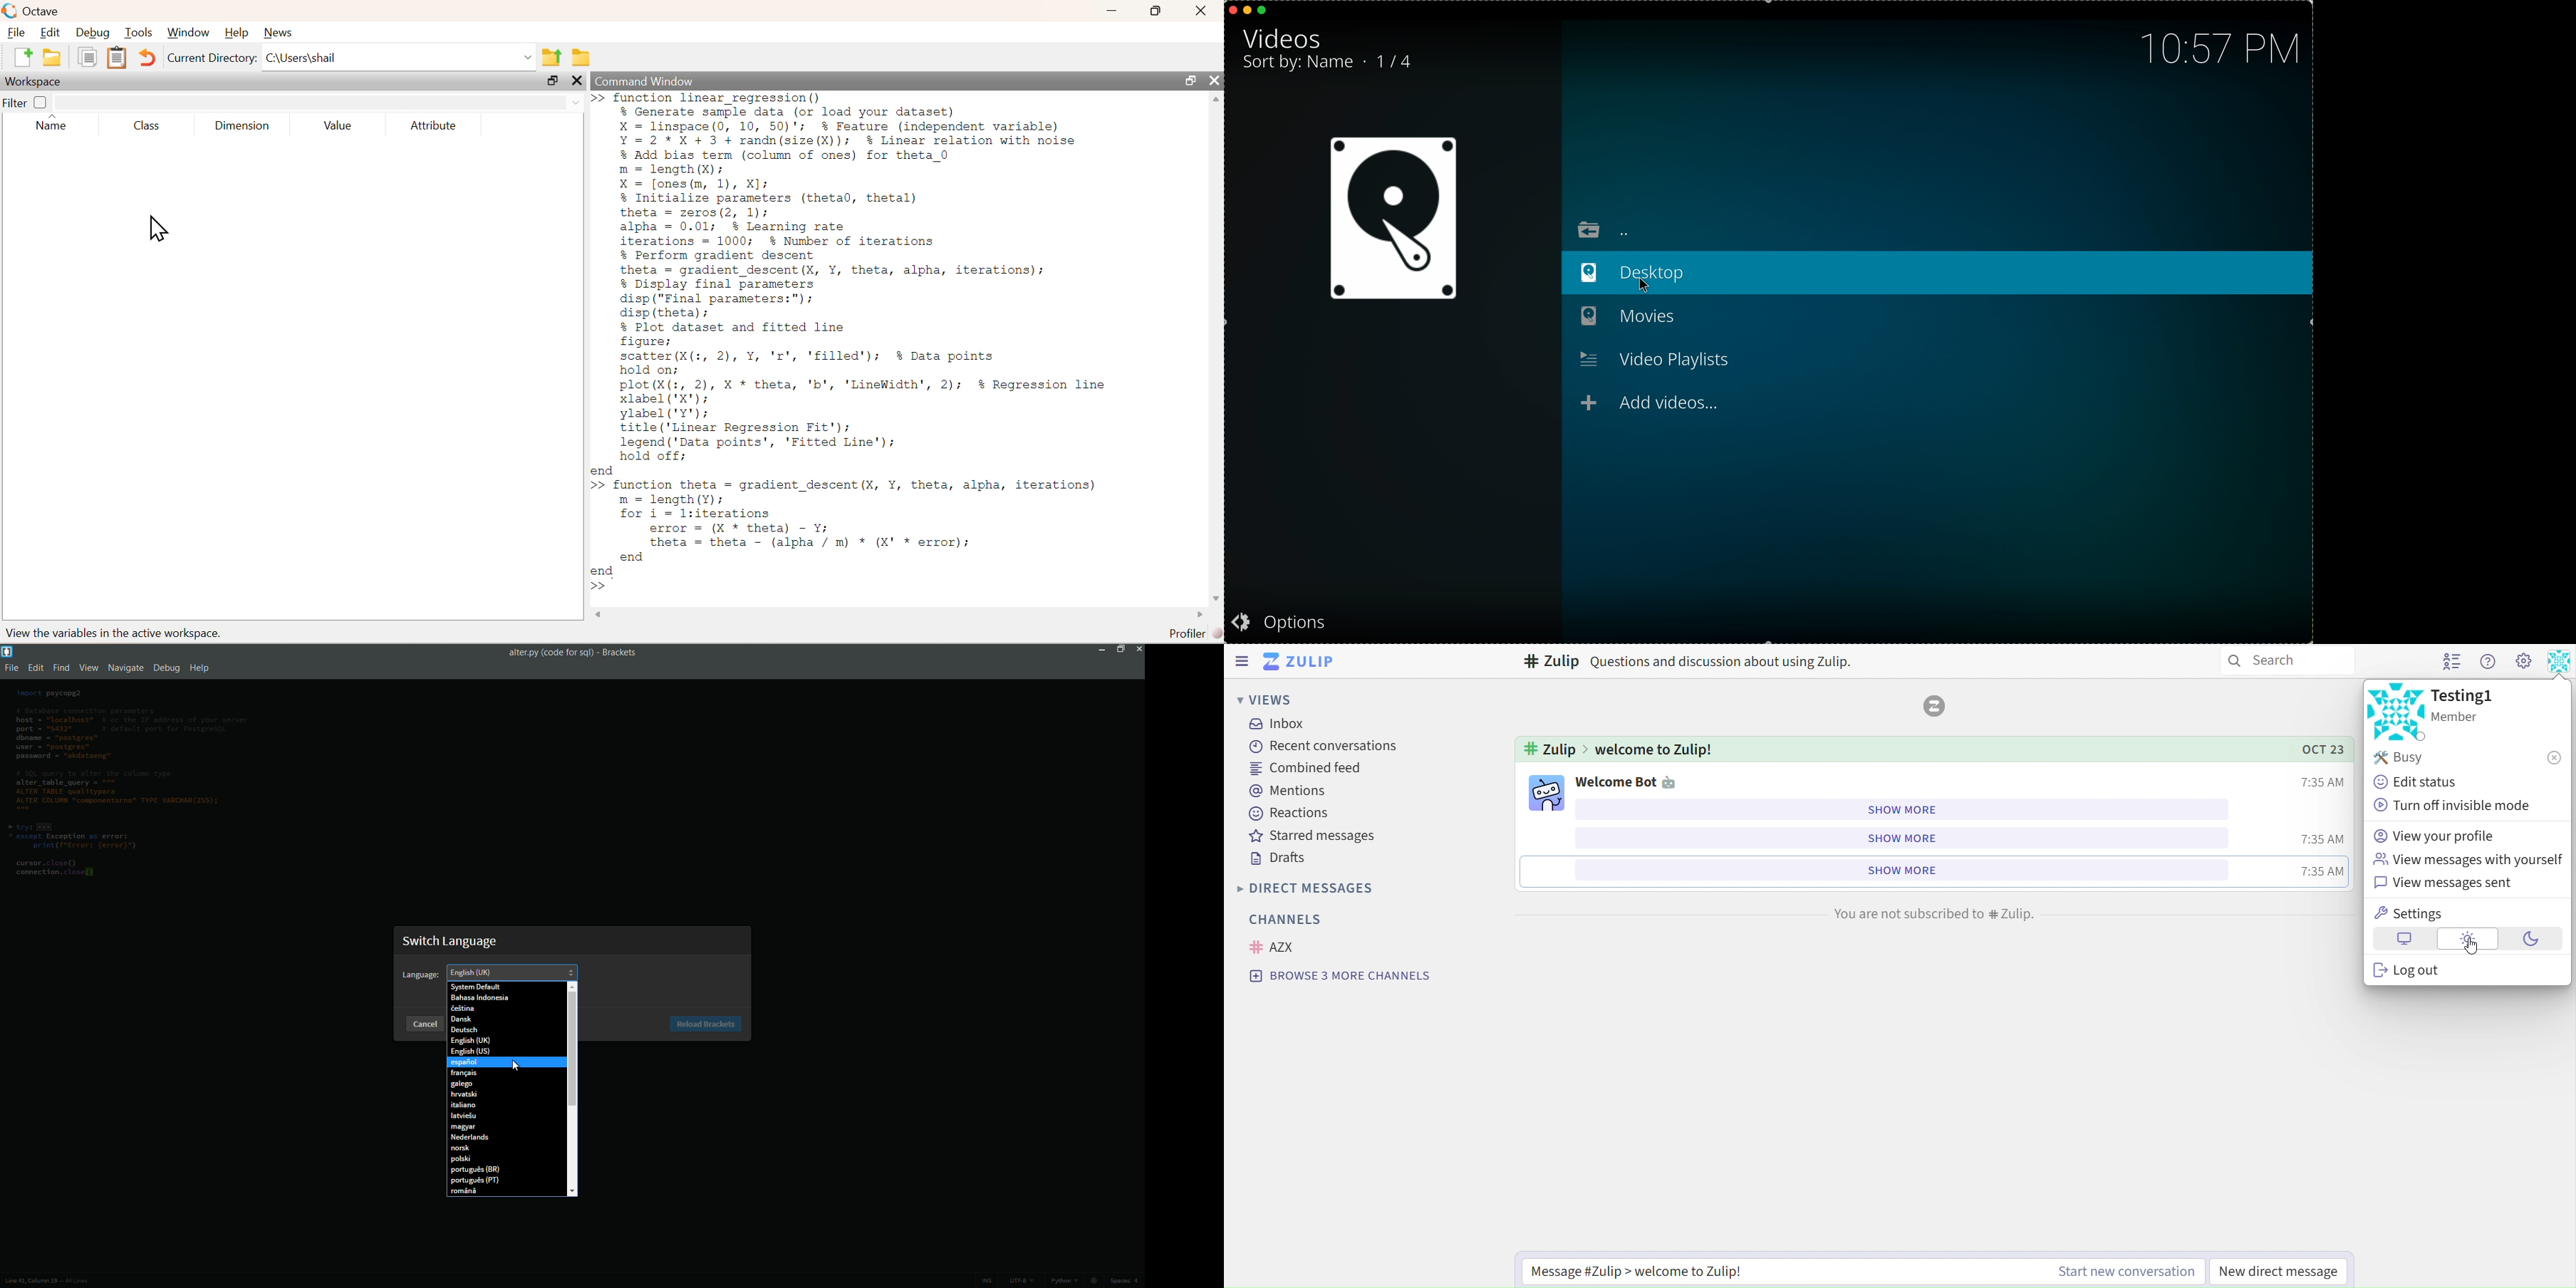  I want to click on movies, so click(1636, 317).